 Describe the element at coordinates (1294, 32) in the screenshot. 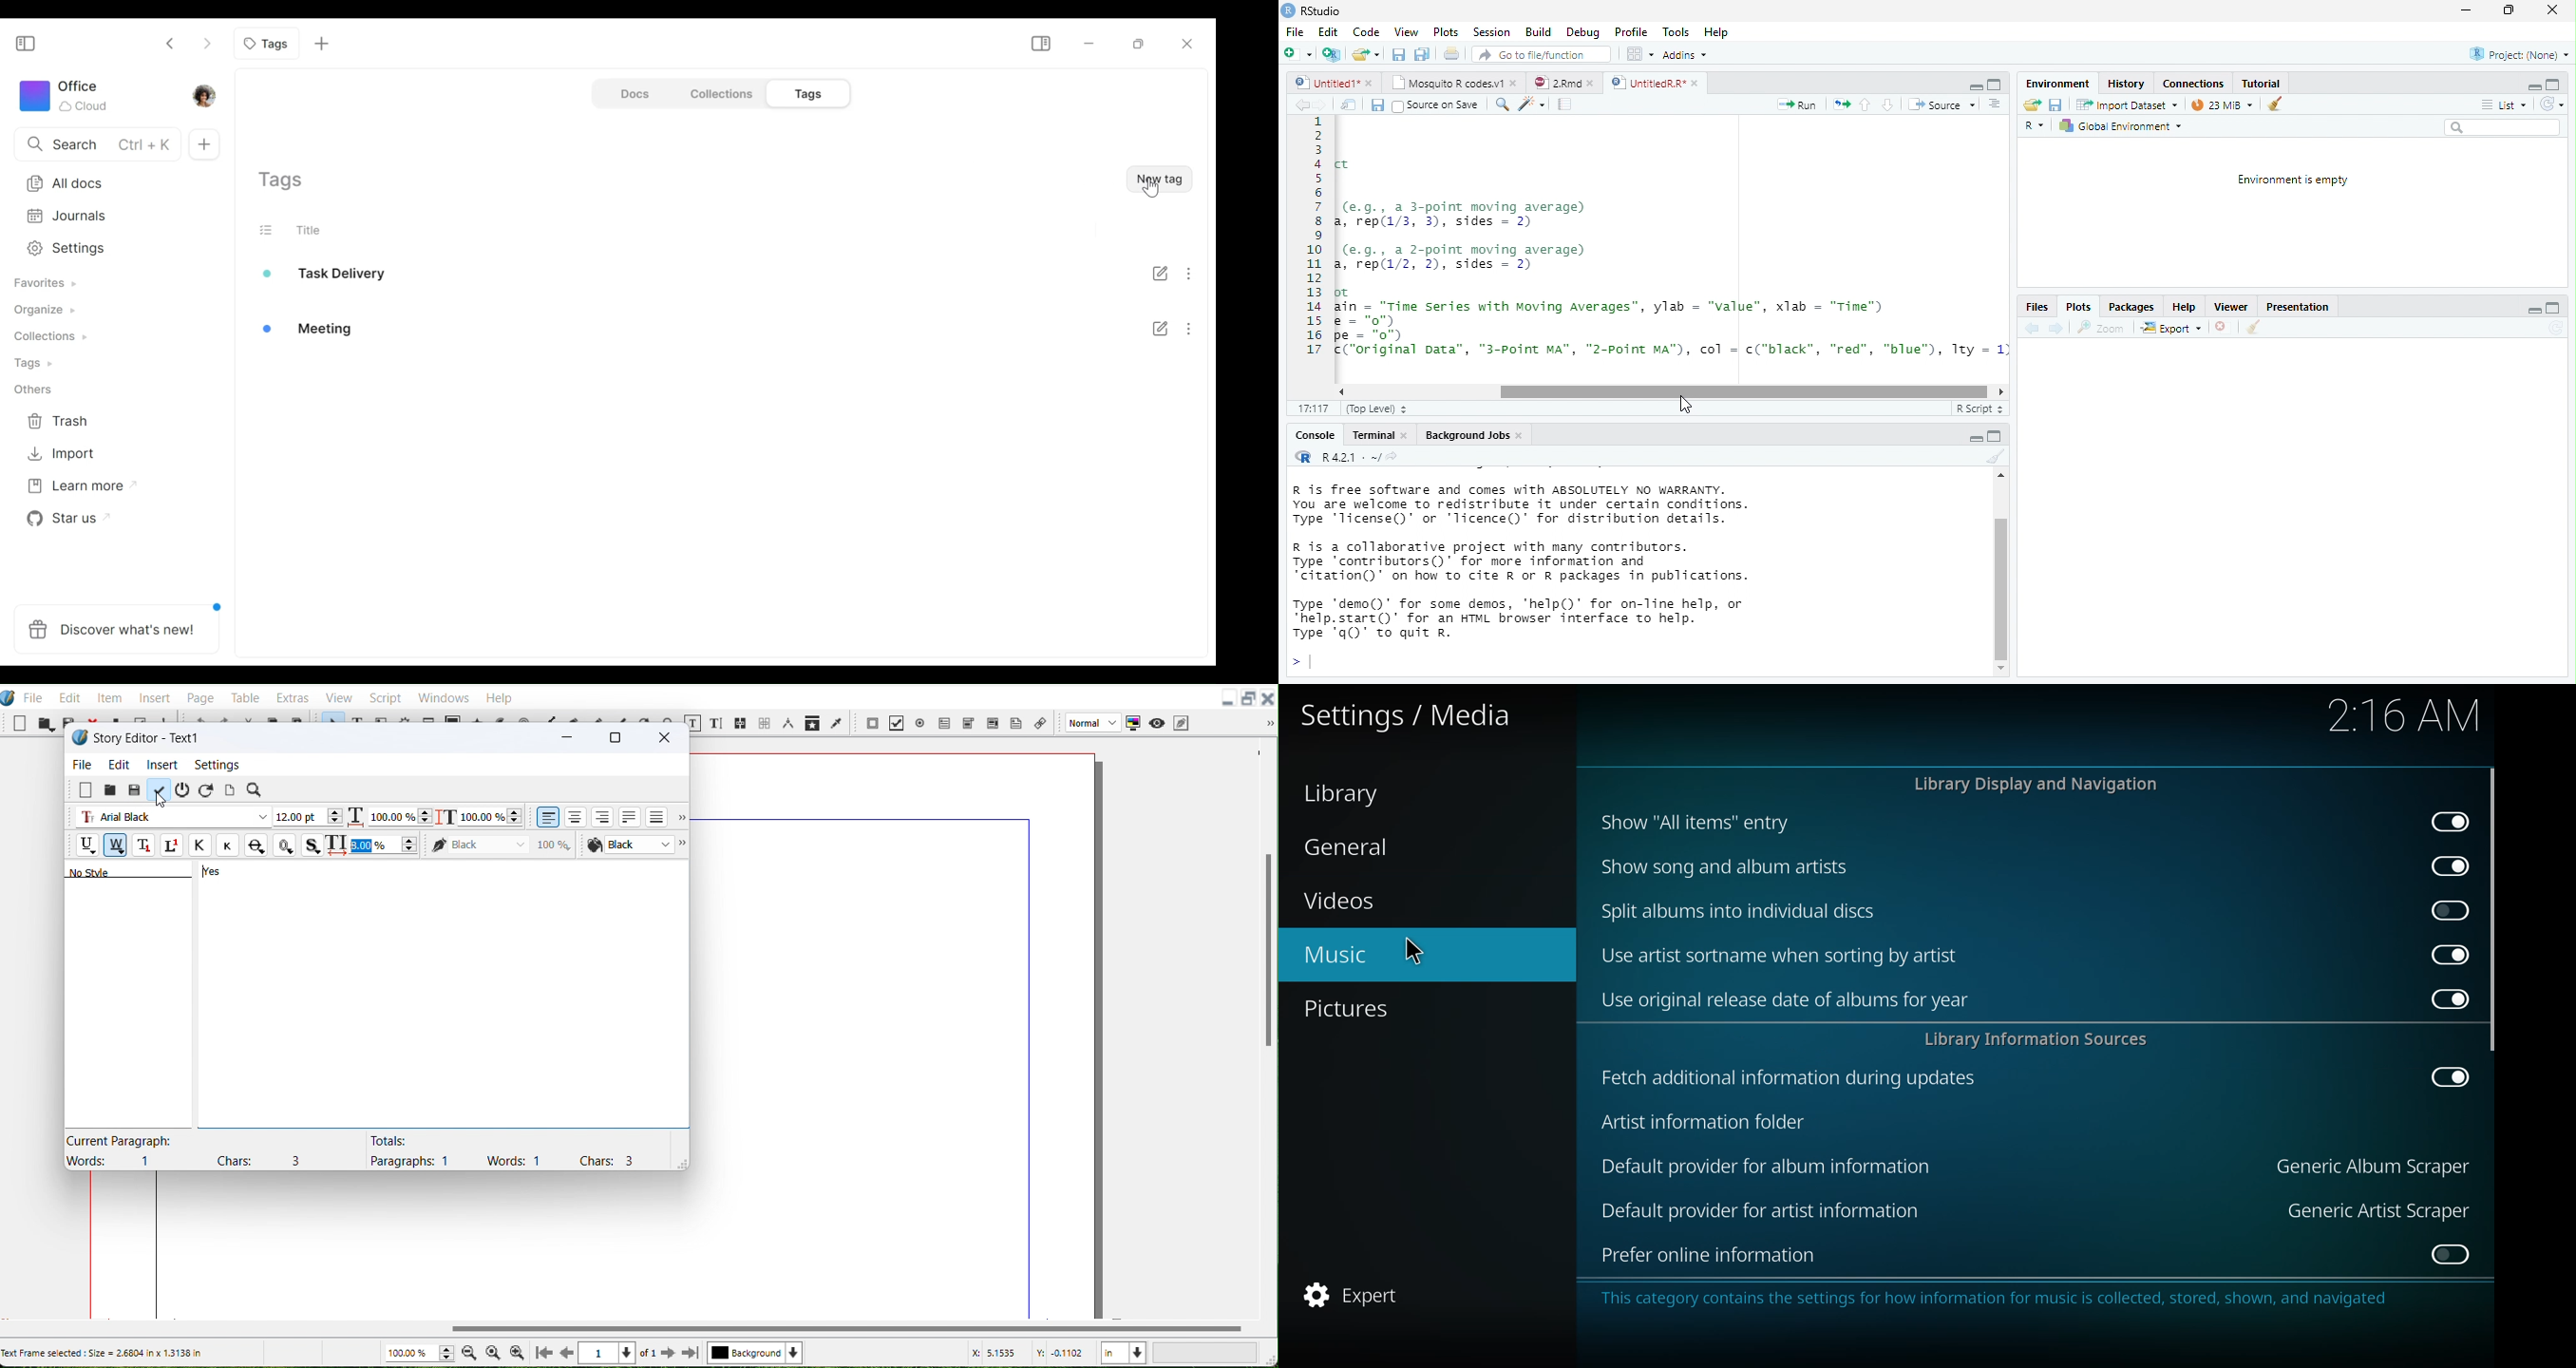

I see `File` at that location.